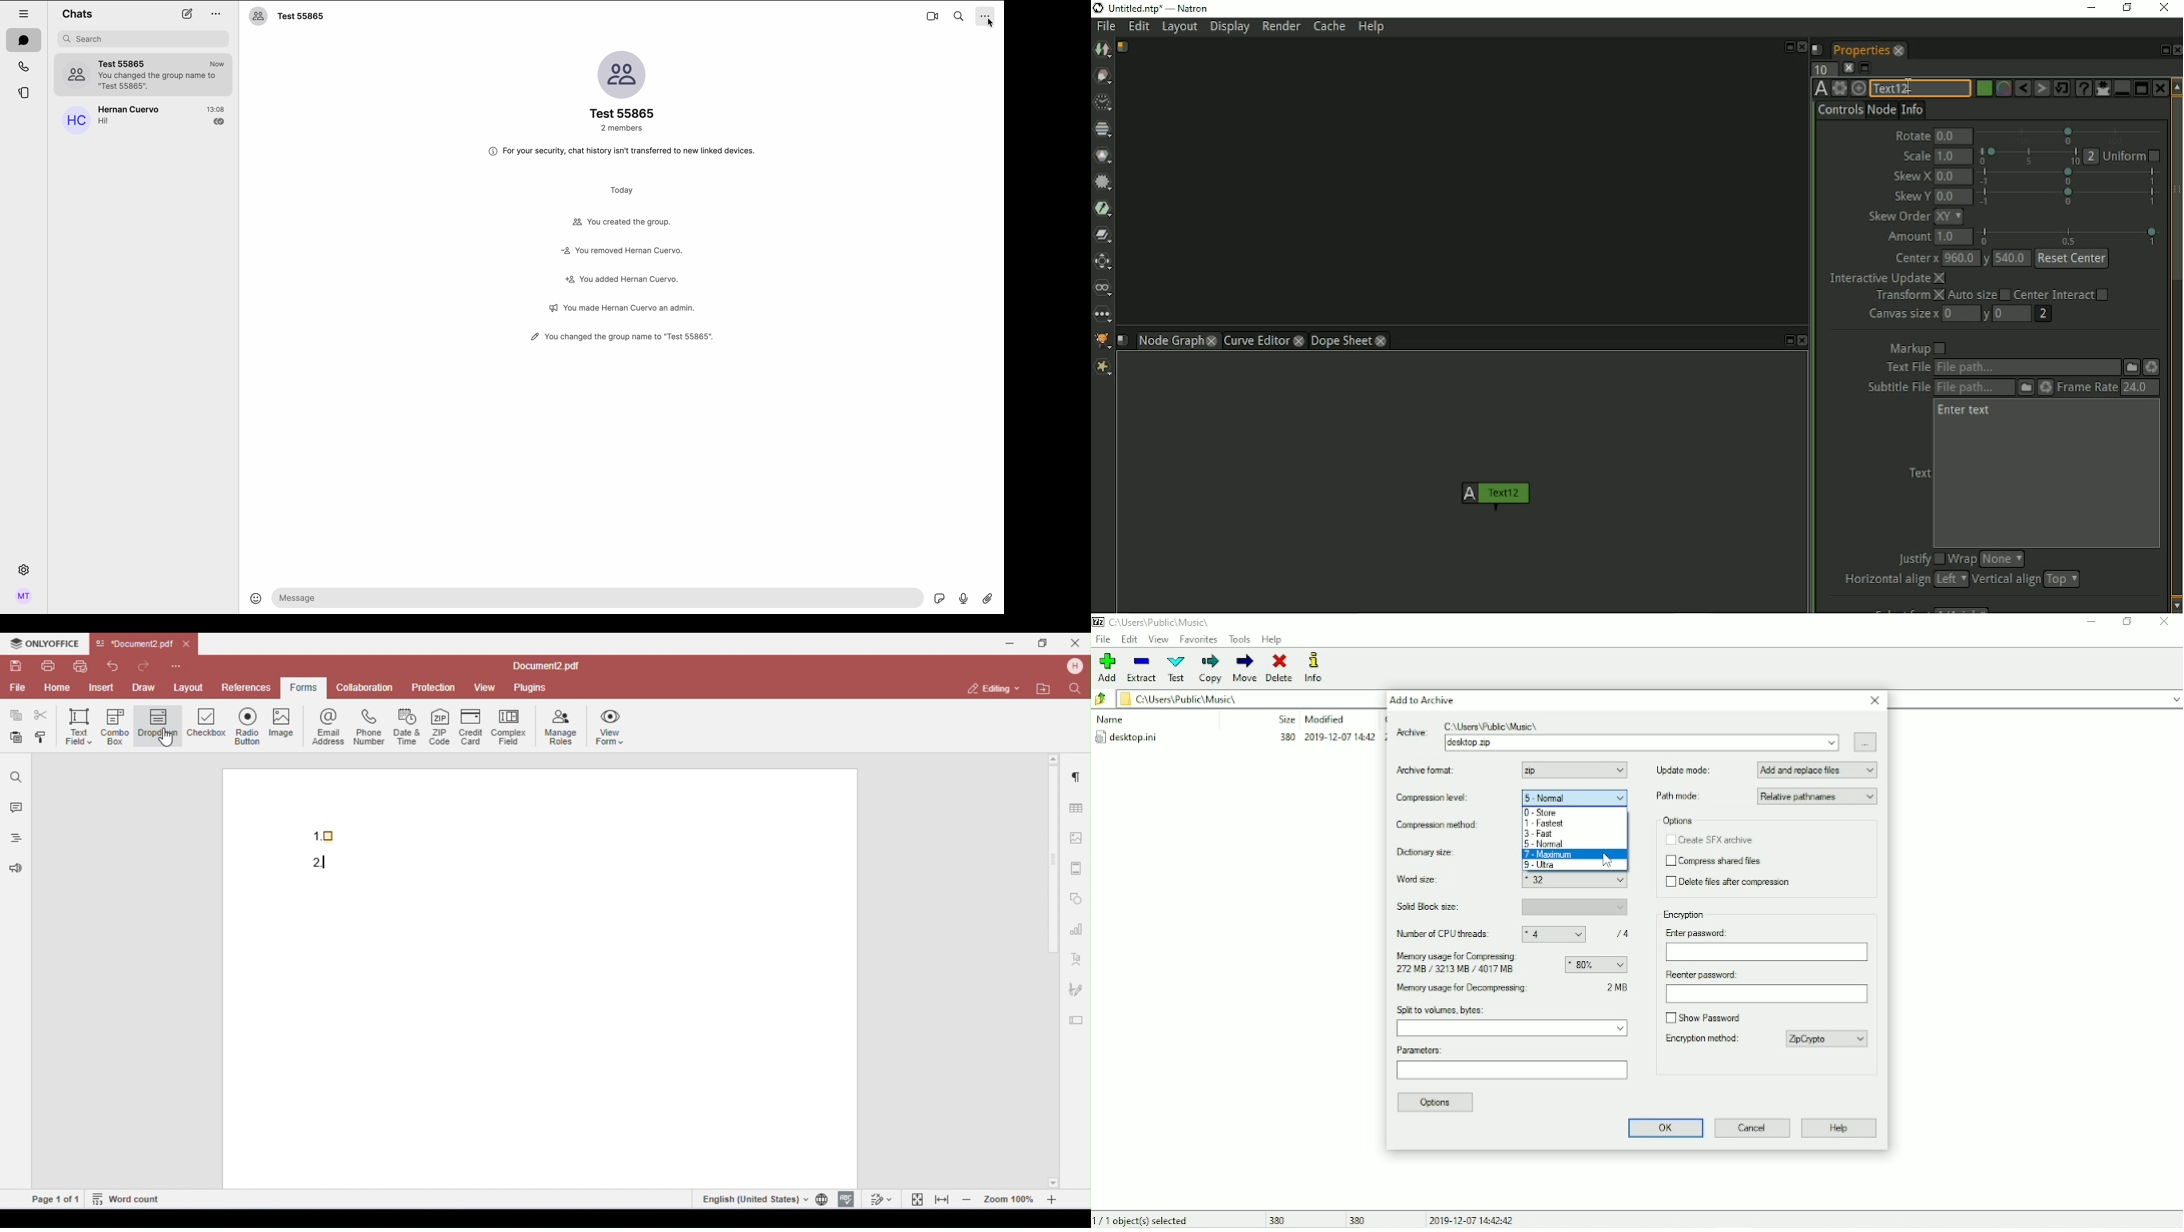 This screenshot has width=2184, height=1232. Describe the element at coordinates (1238, 739) in the screenshot. I see `desktop.ini` at that location.